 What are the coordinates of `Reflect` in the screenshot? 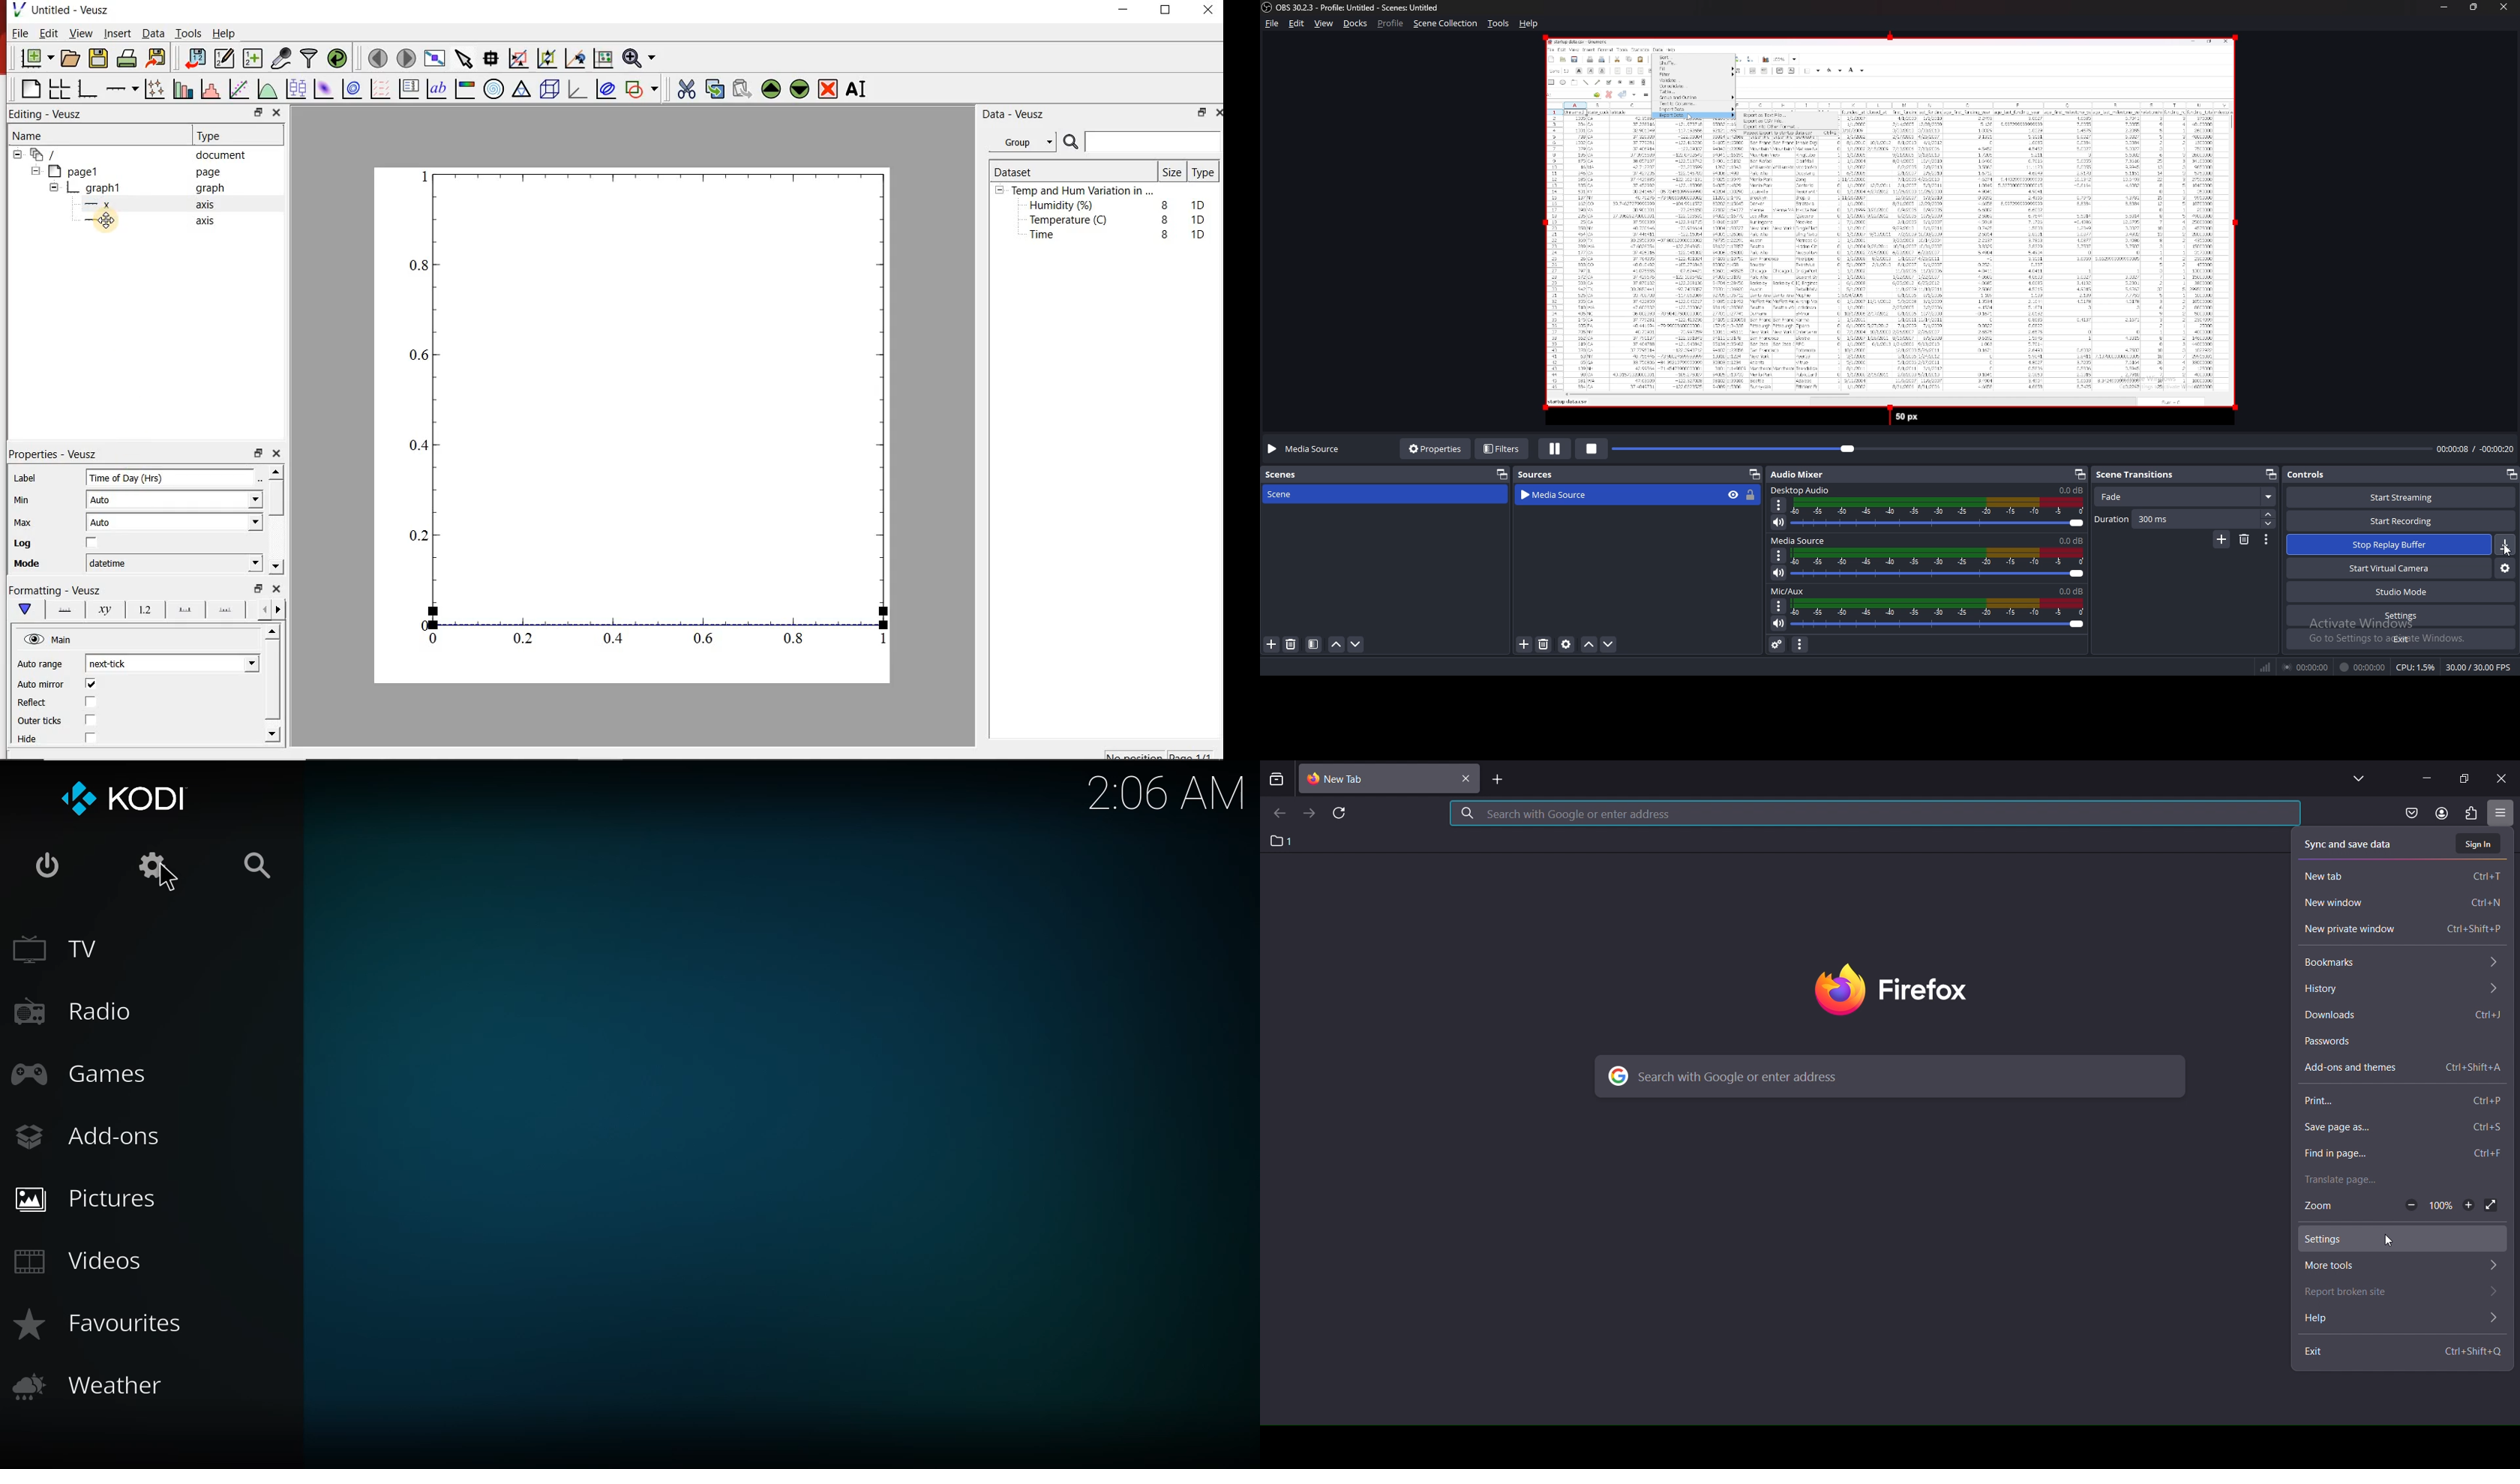 It's located at (63, 703).